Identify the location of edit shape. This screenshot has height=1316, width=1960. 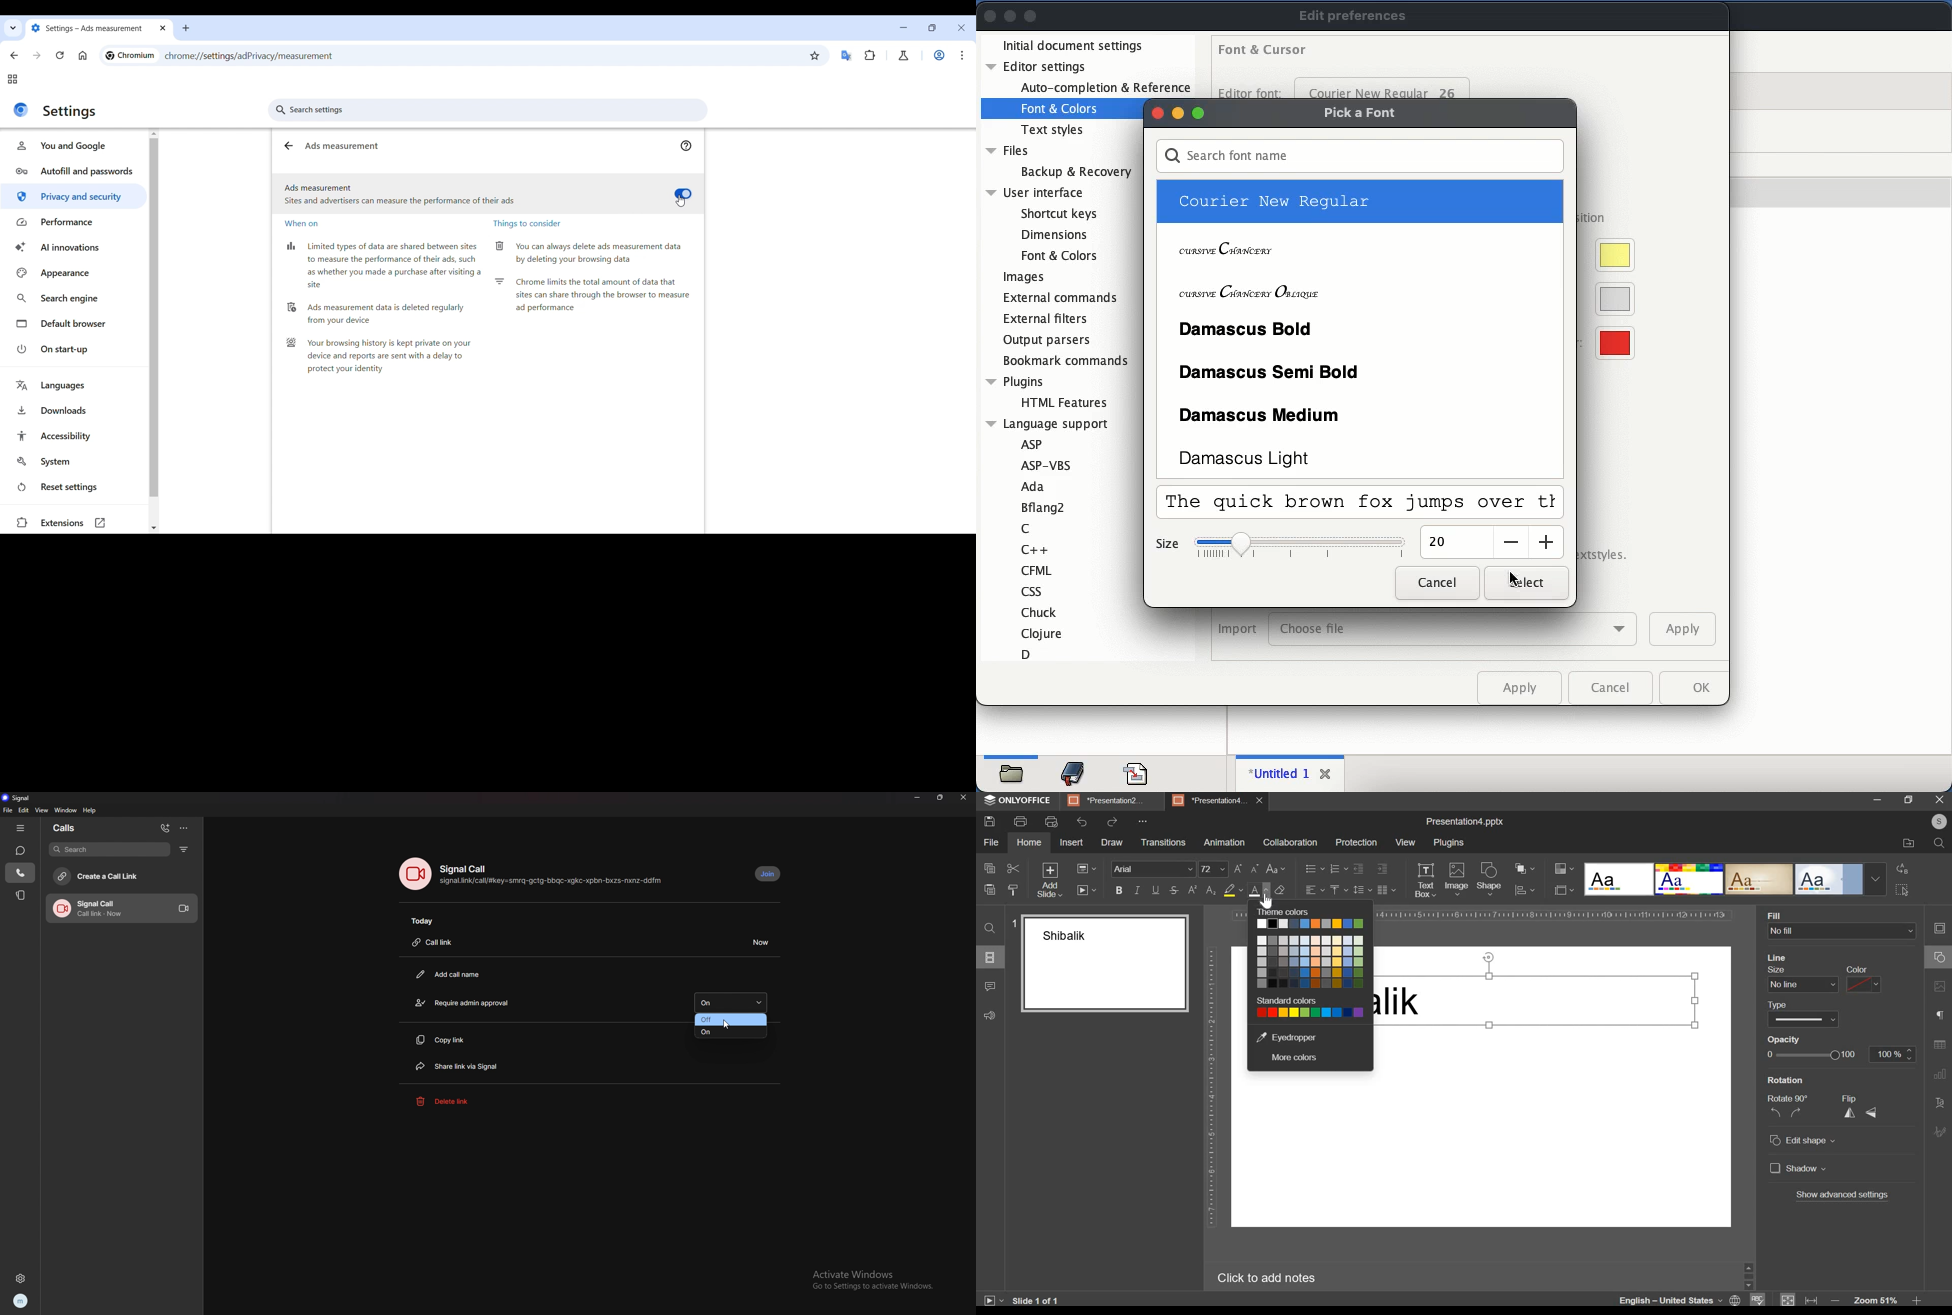
(1802, 1141).